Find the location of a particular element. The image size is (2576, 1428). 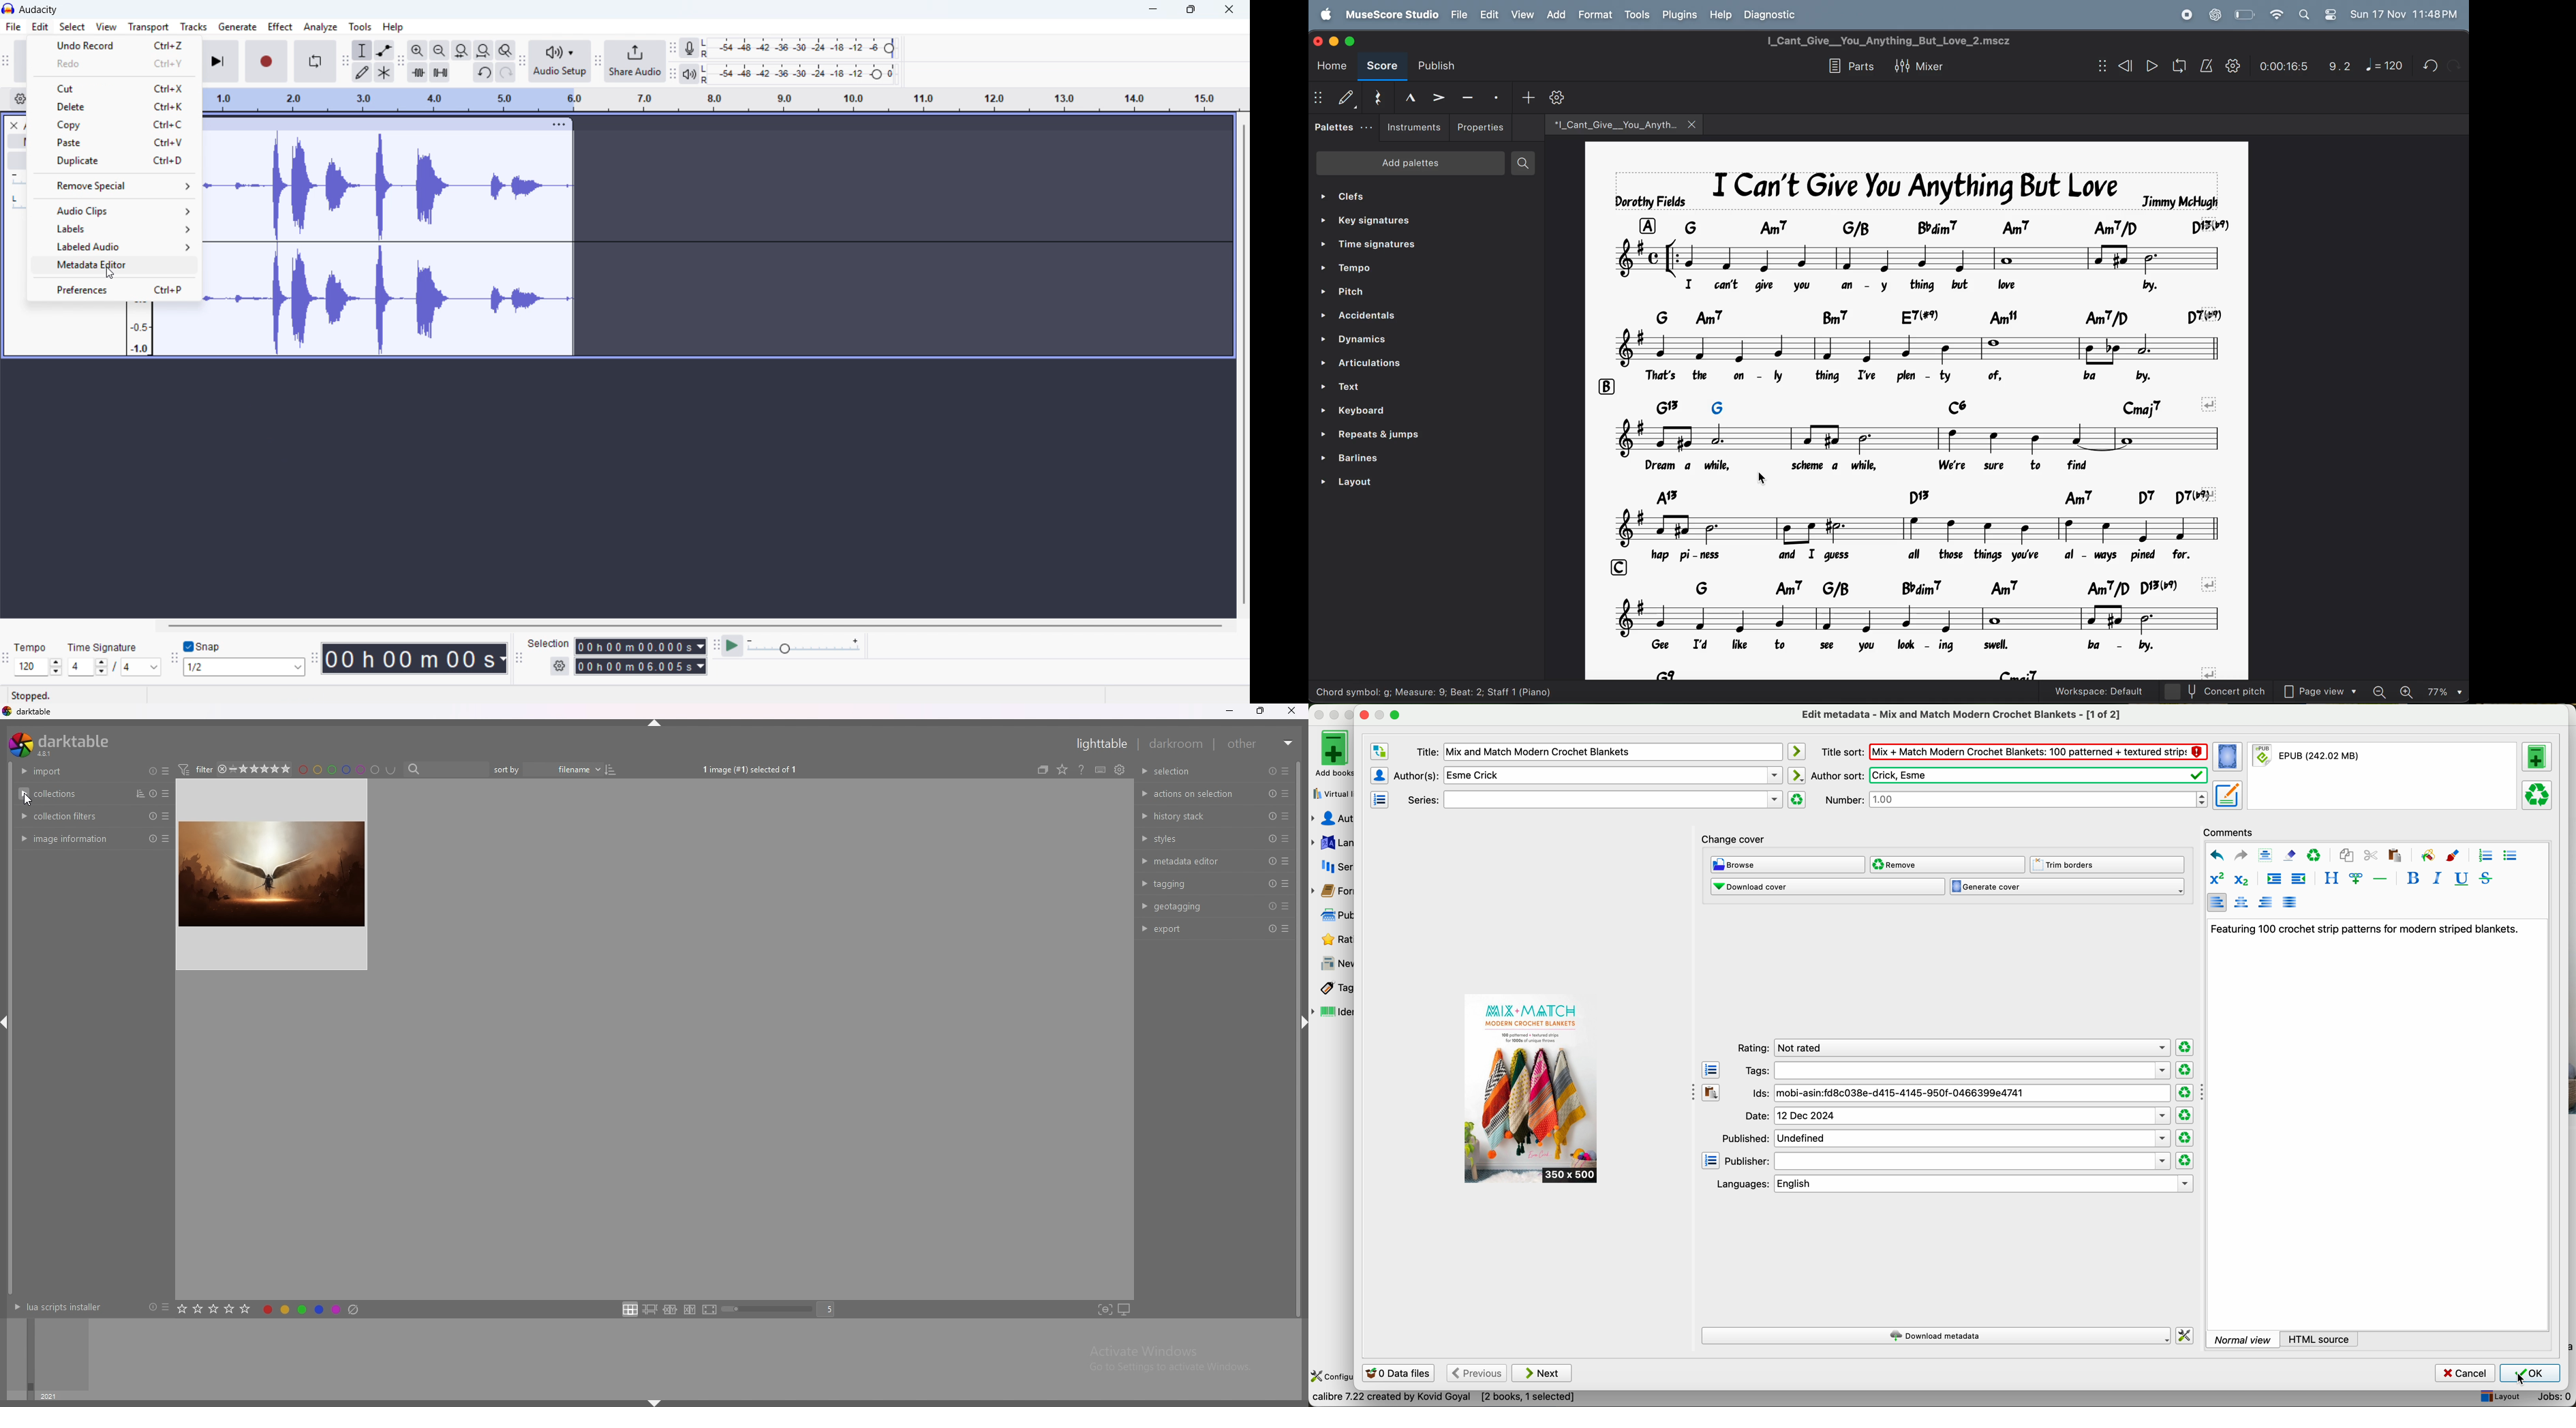

playback speed is located at coordinates (804, 646).